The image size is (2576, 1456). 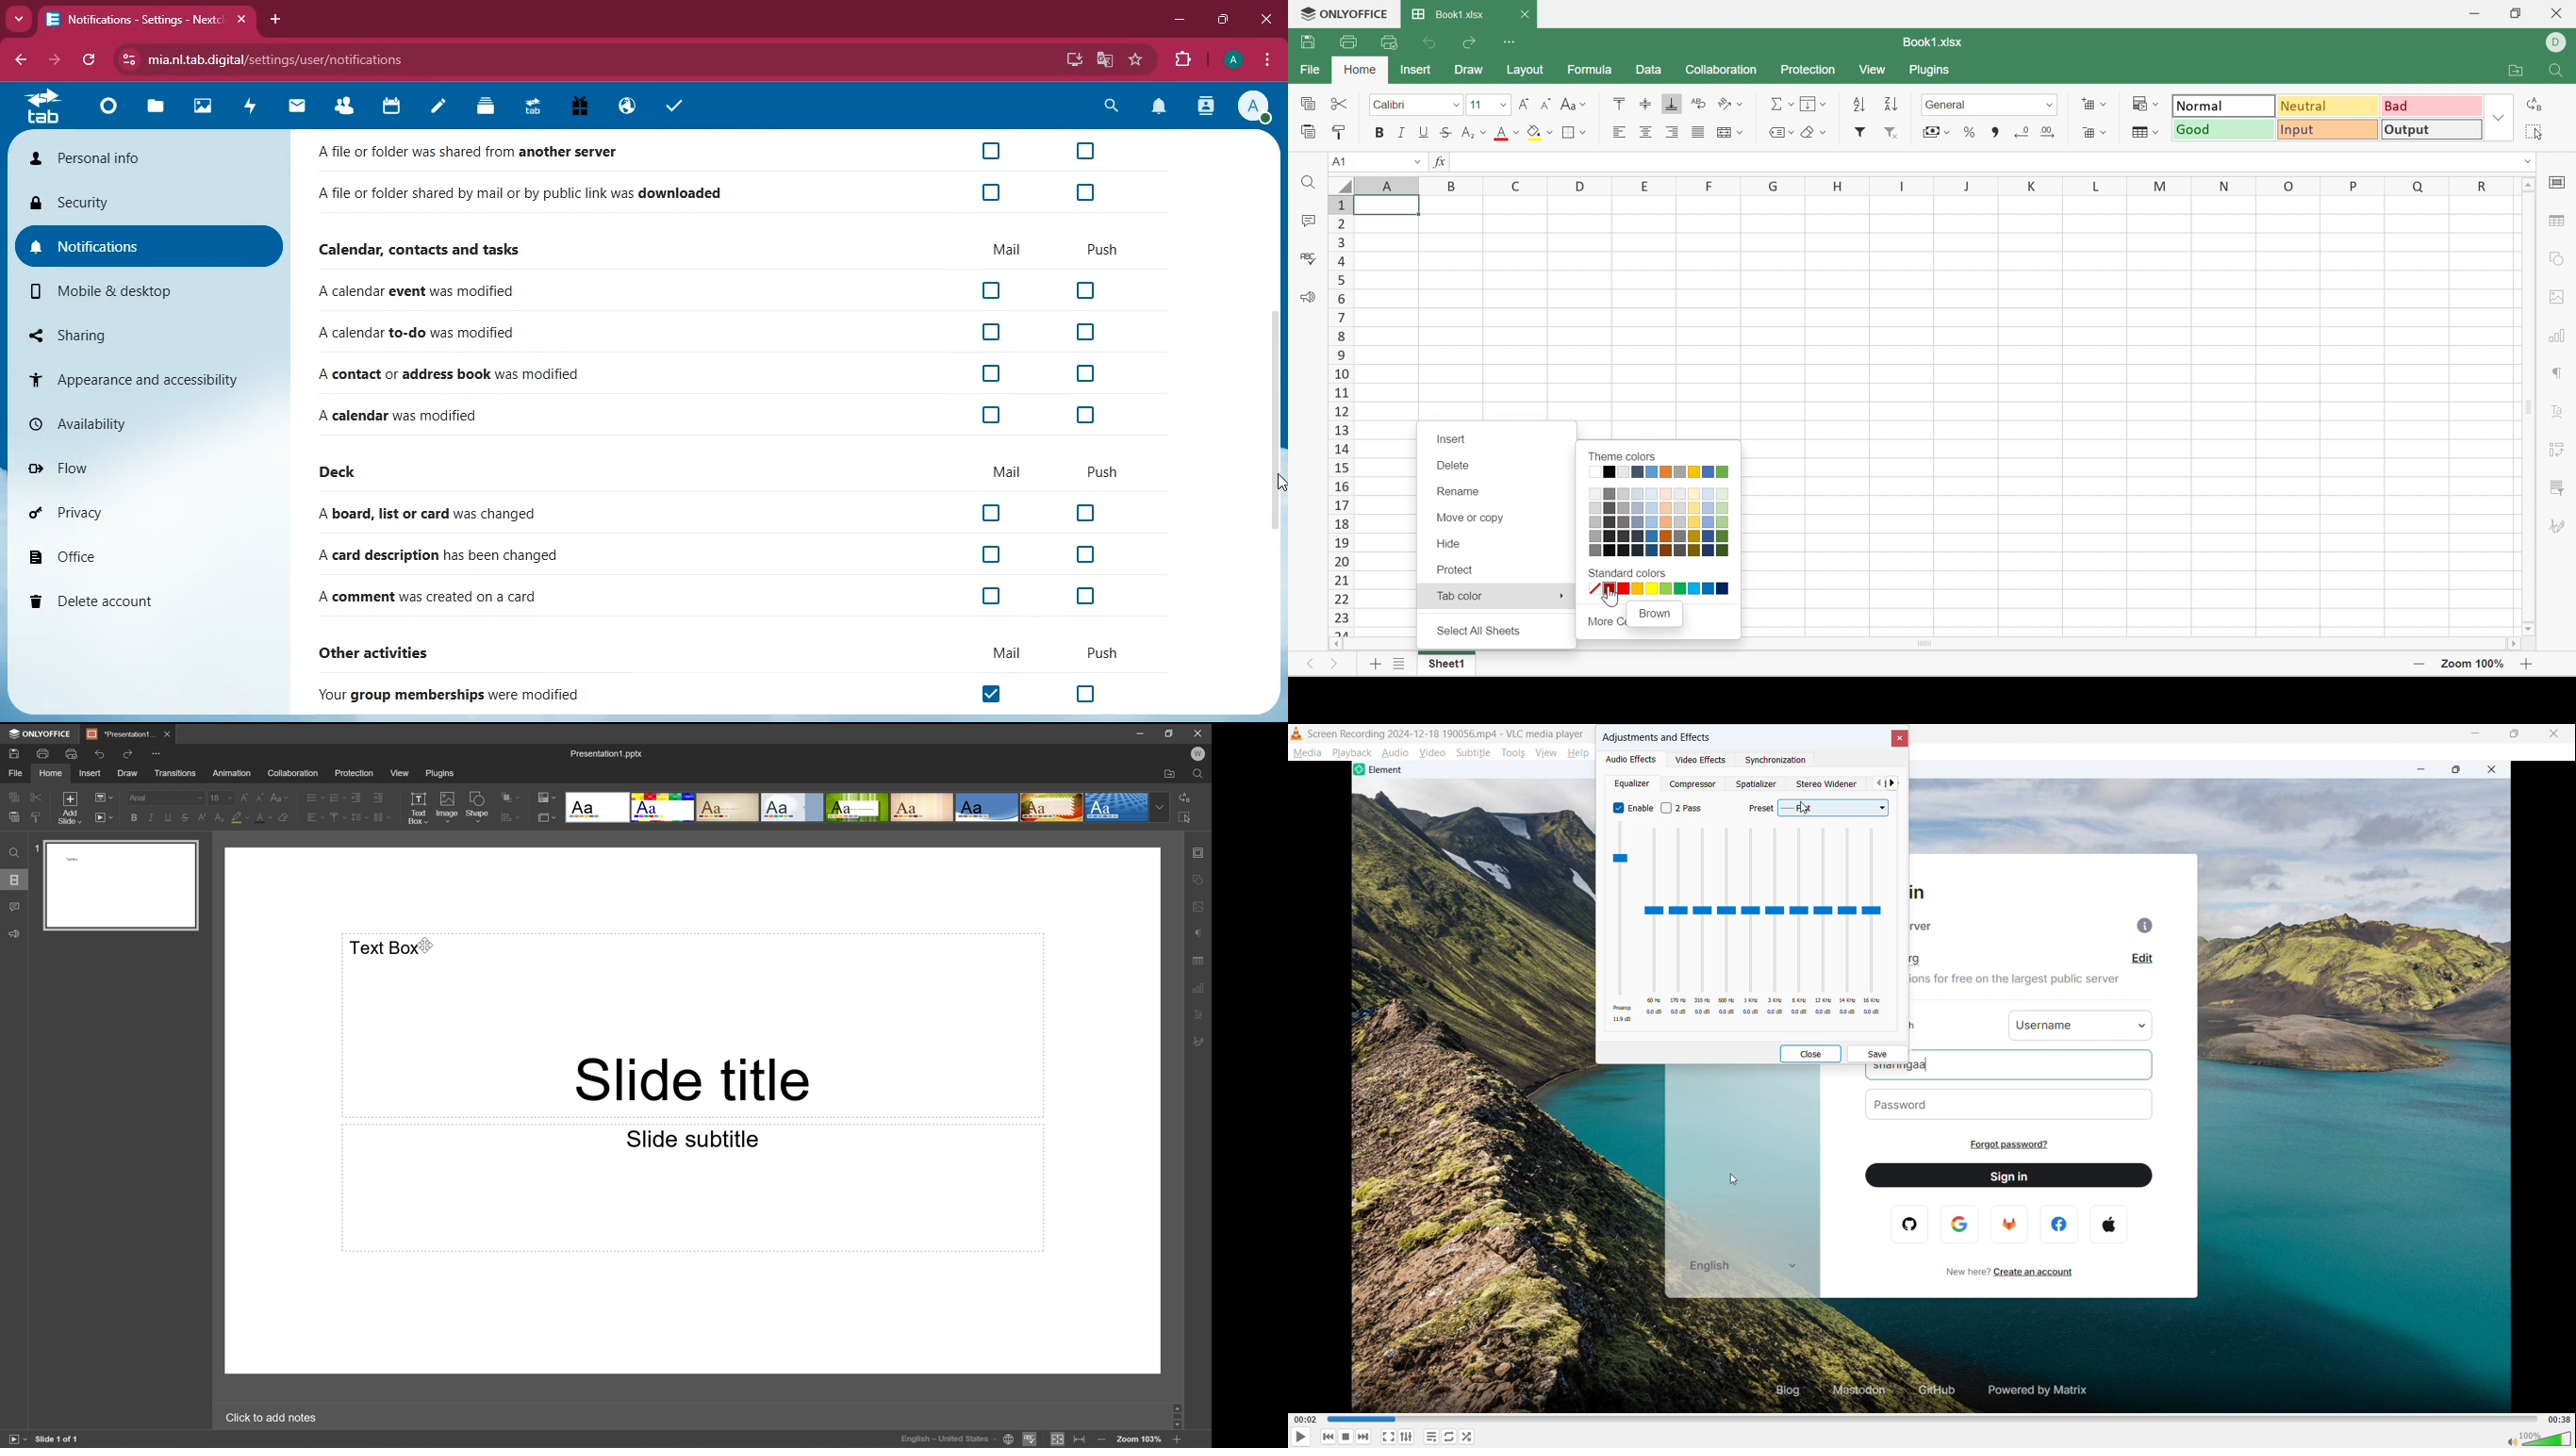 I want to click on Paragraph settings, so click(x=1200, y=935).